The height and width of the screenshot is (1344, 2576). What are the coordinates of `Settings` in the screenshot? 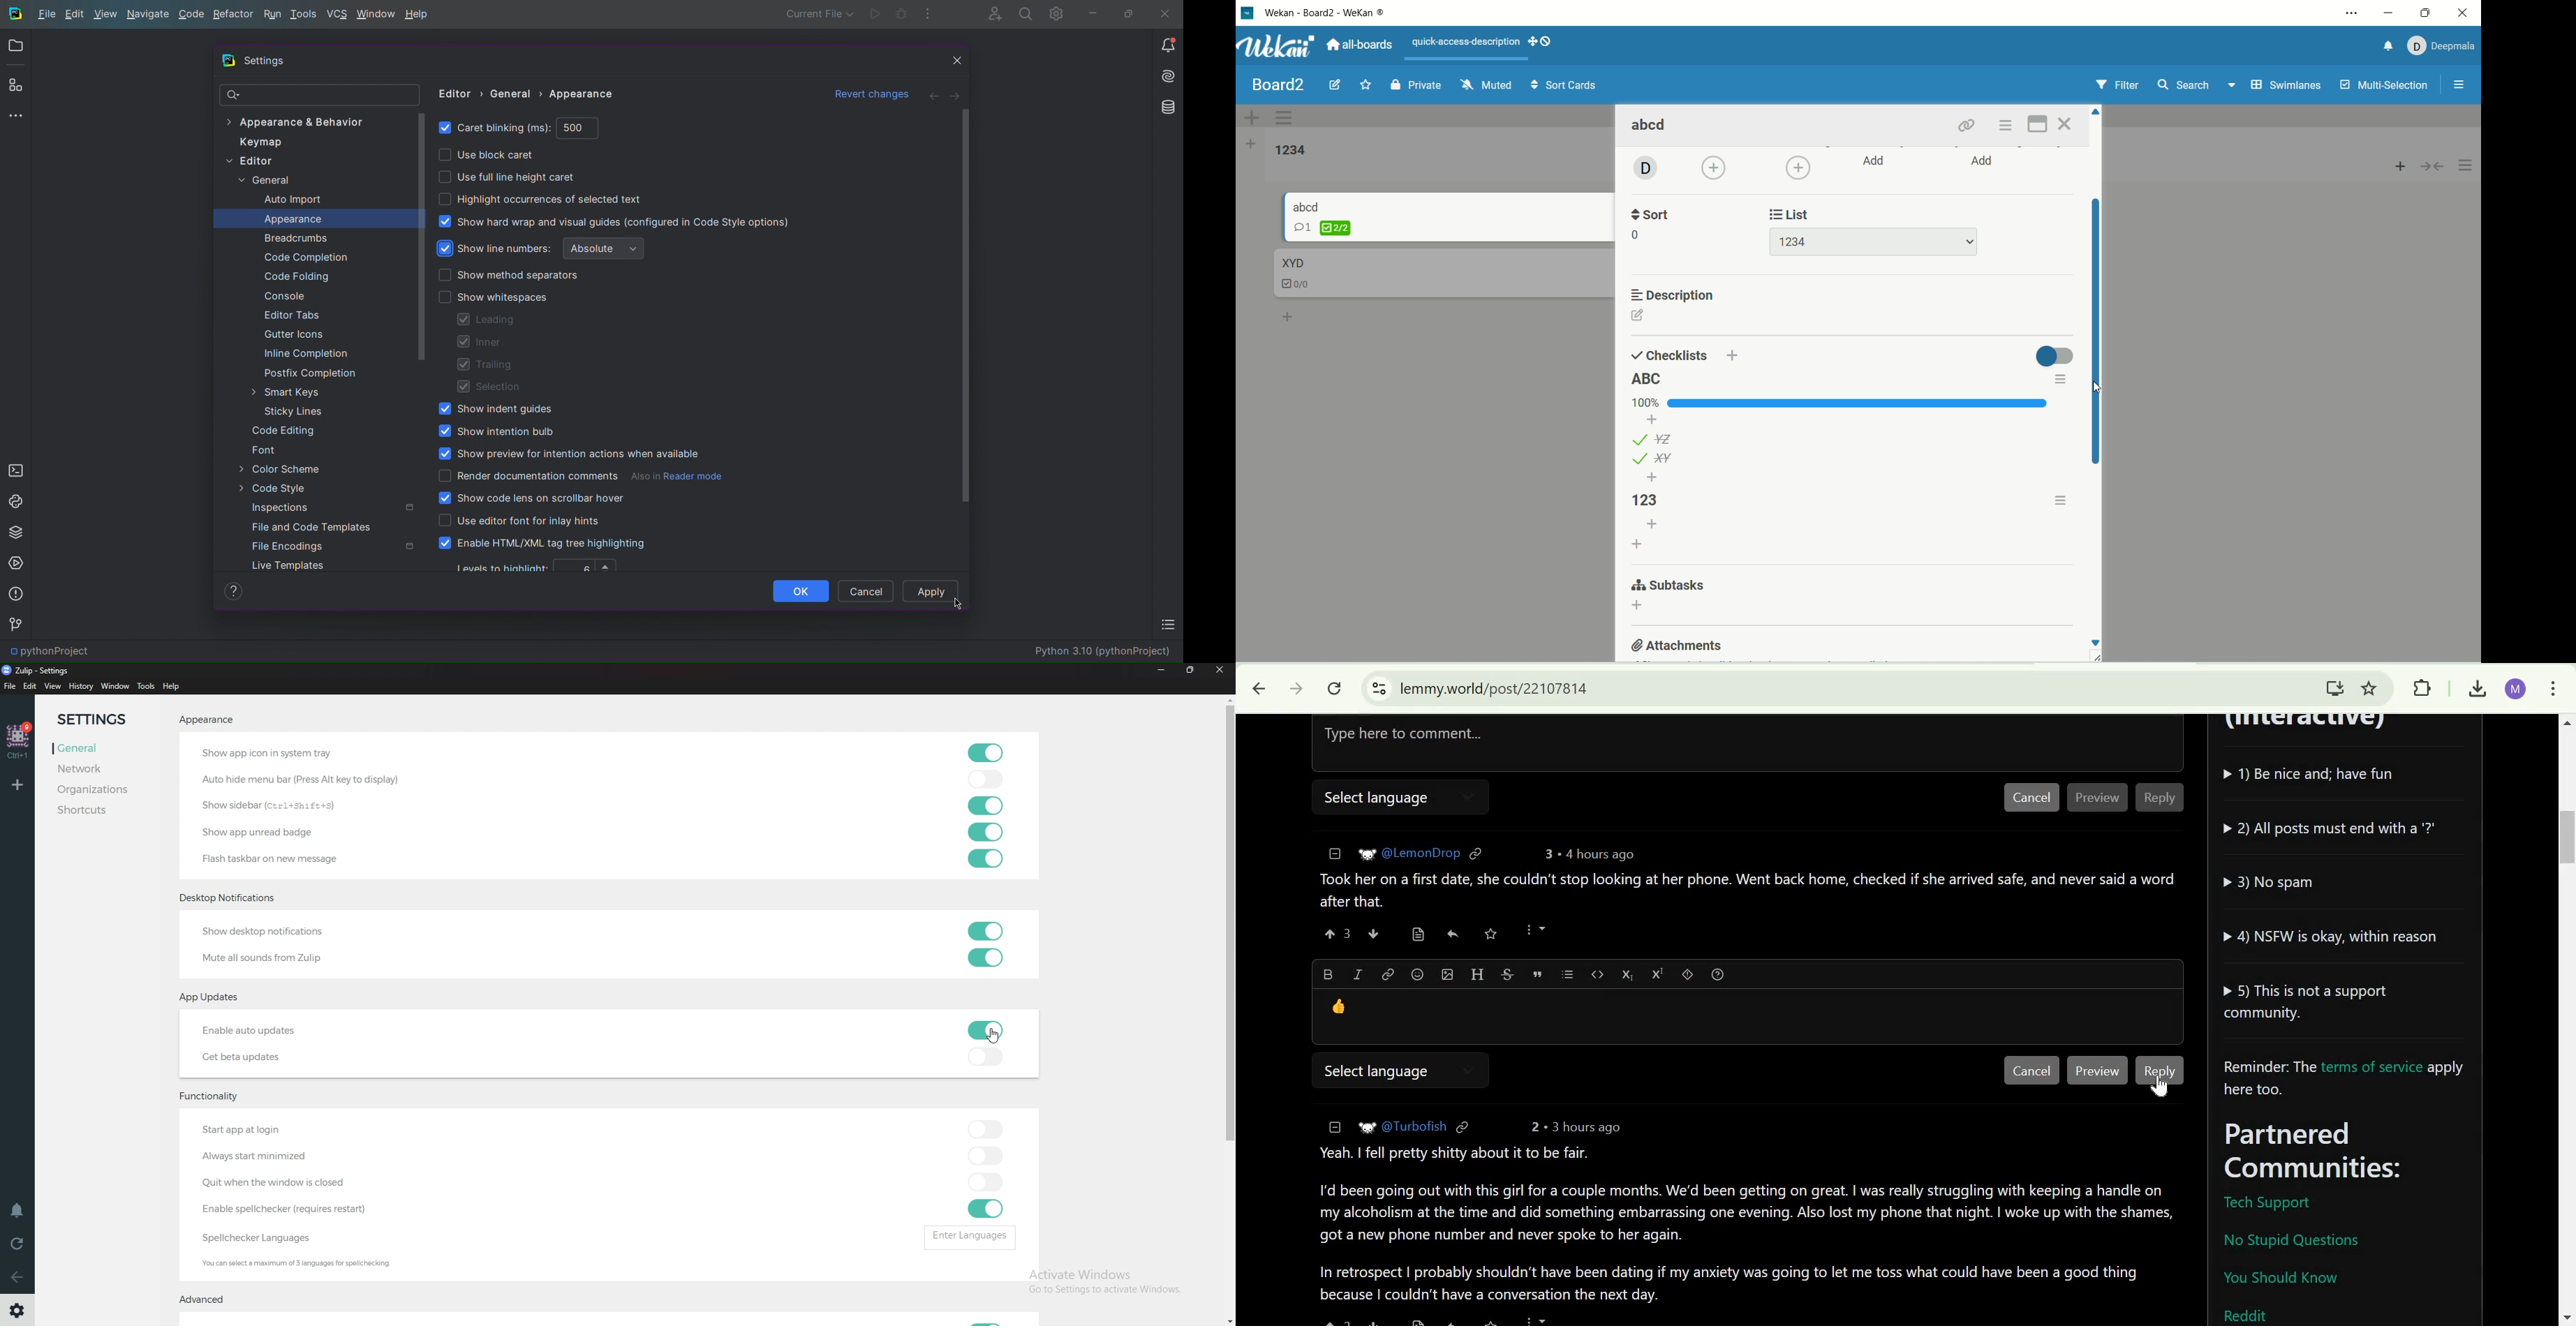 It's located at (1056, 14).